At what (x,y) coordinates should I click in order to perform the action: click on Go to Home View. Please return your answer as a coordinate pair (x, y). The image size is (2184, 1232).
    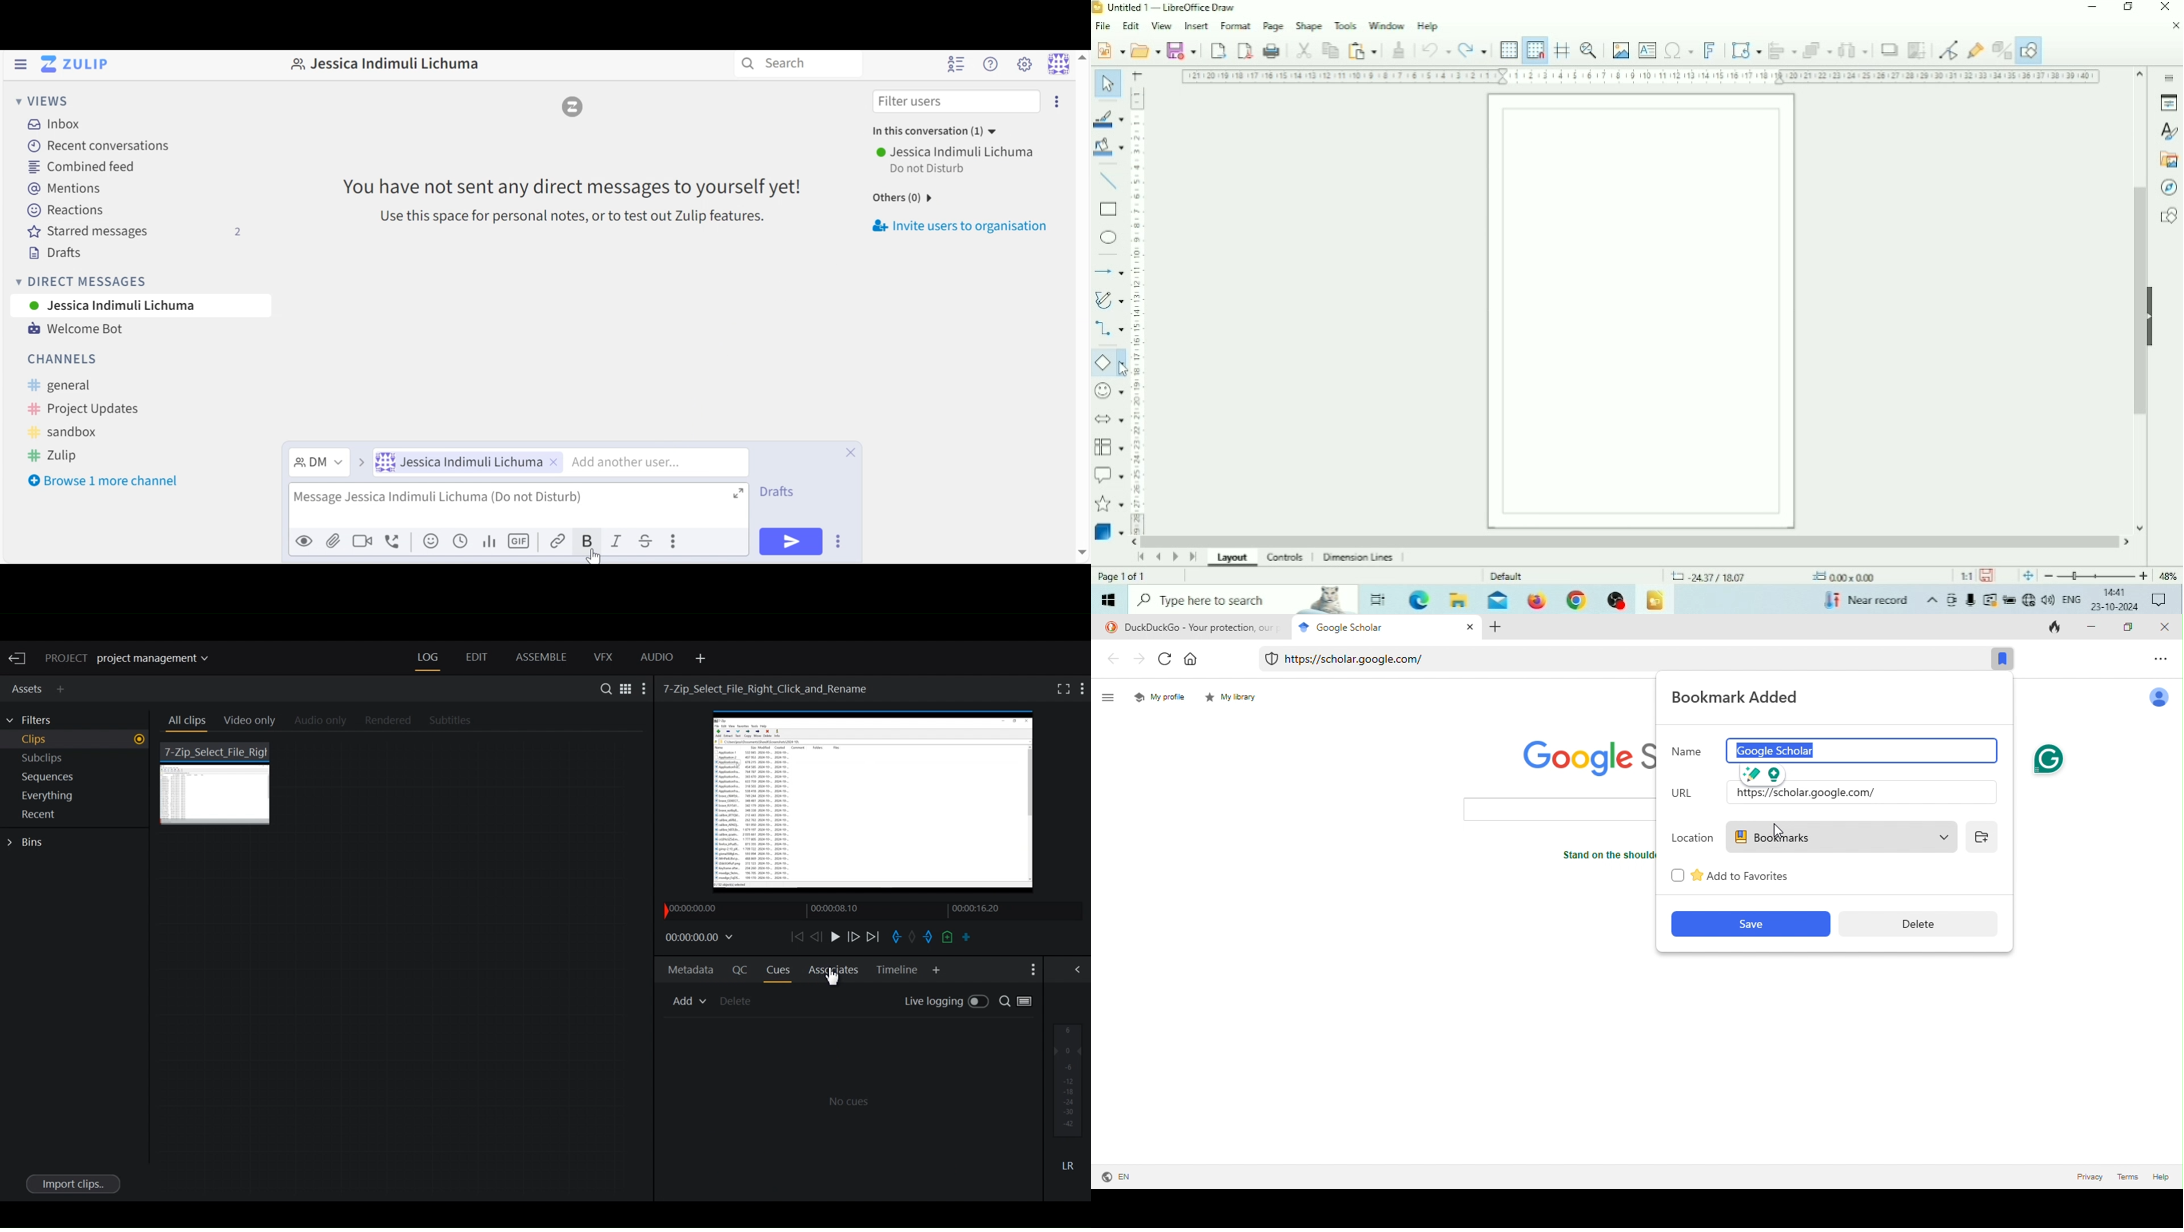
    Looking at the image, I should click on (73, 65).